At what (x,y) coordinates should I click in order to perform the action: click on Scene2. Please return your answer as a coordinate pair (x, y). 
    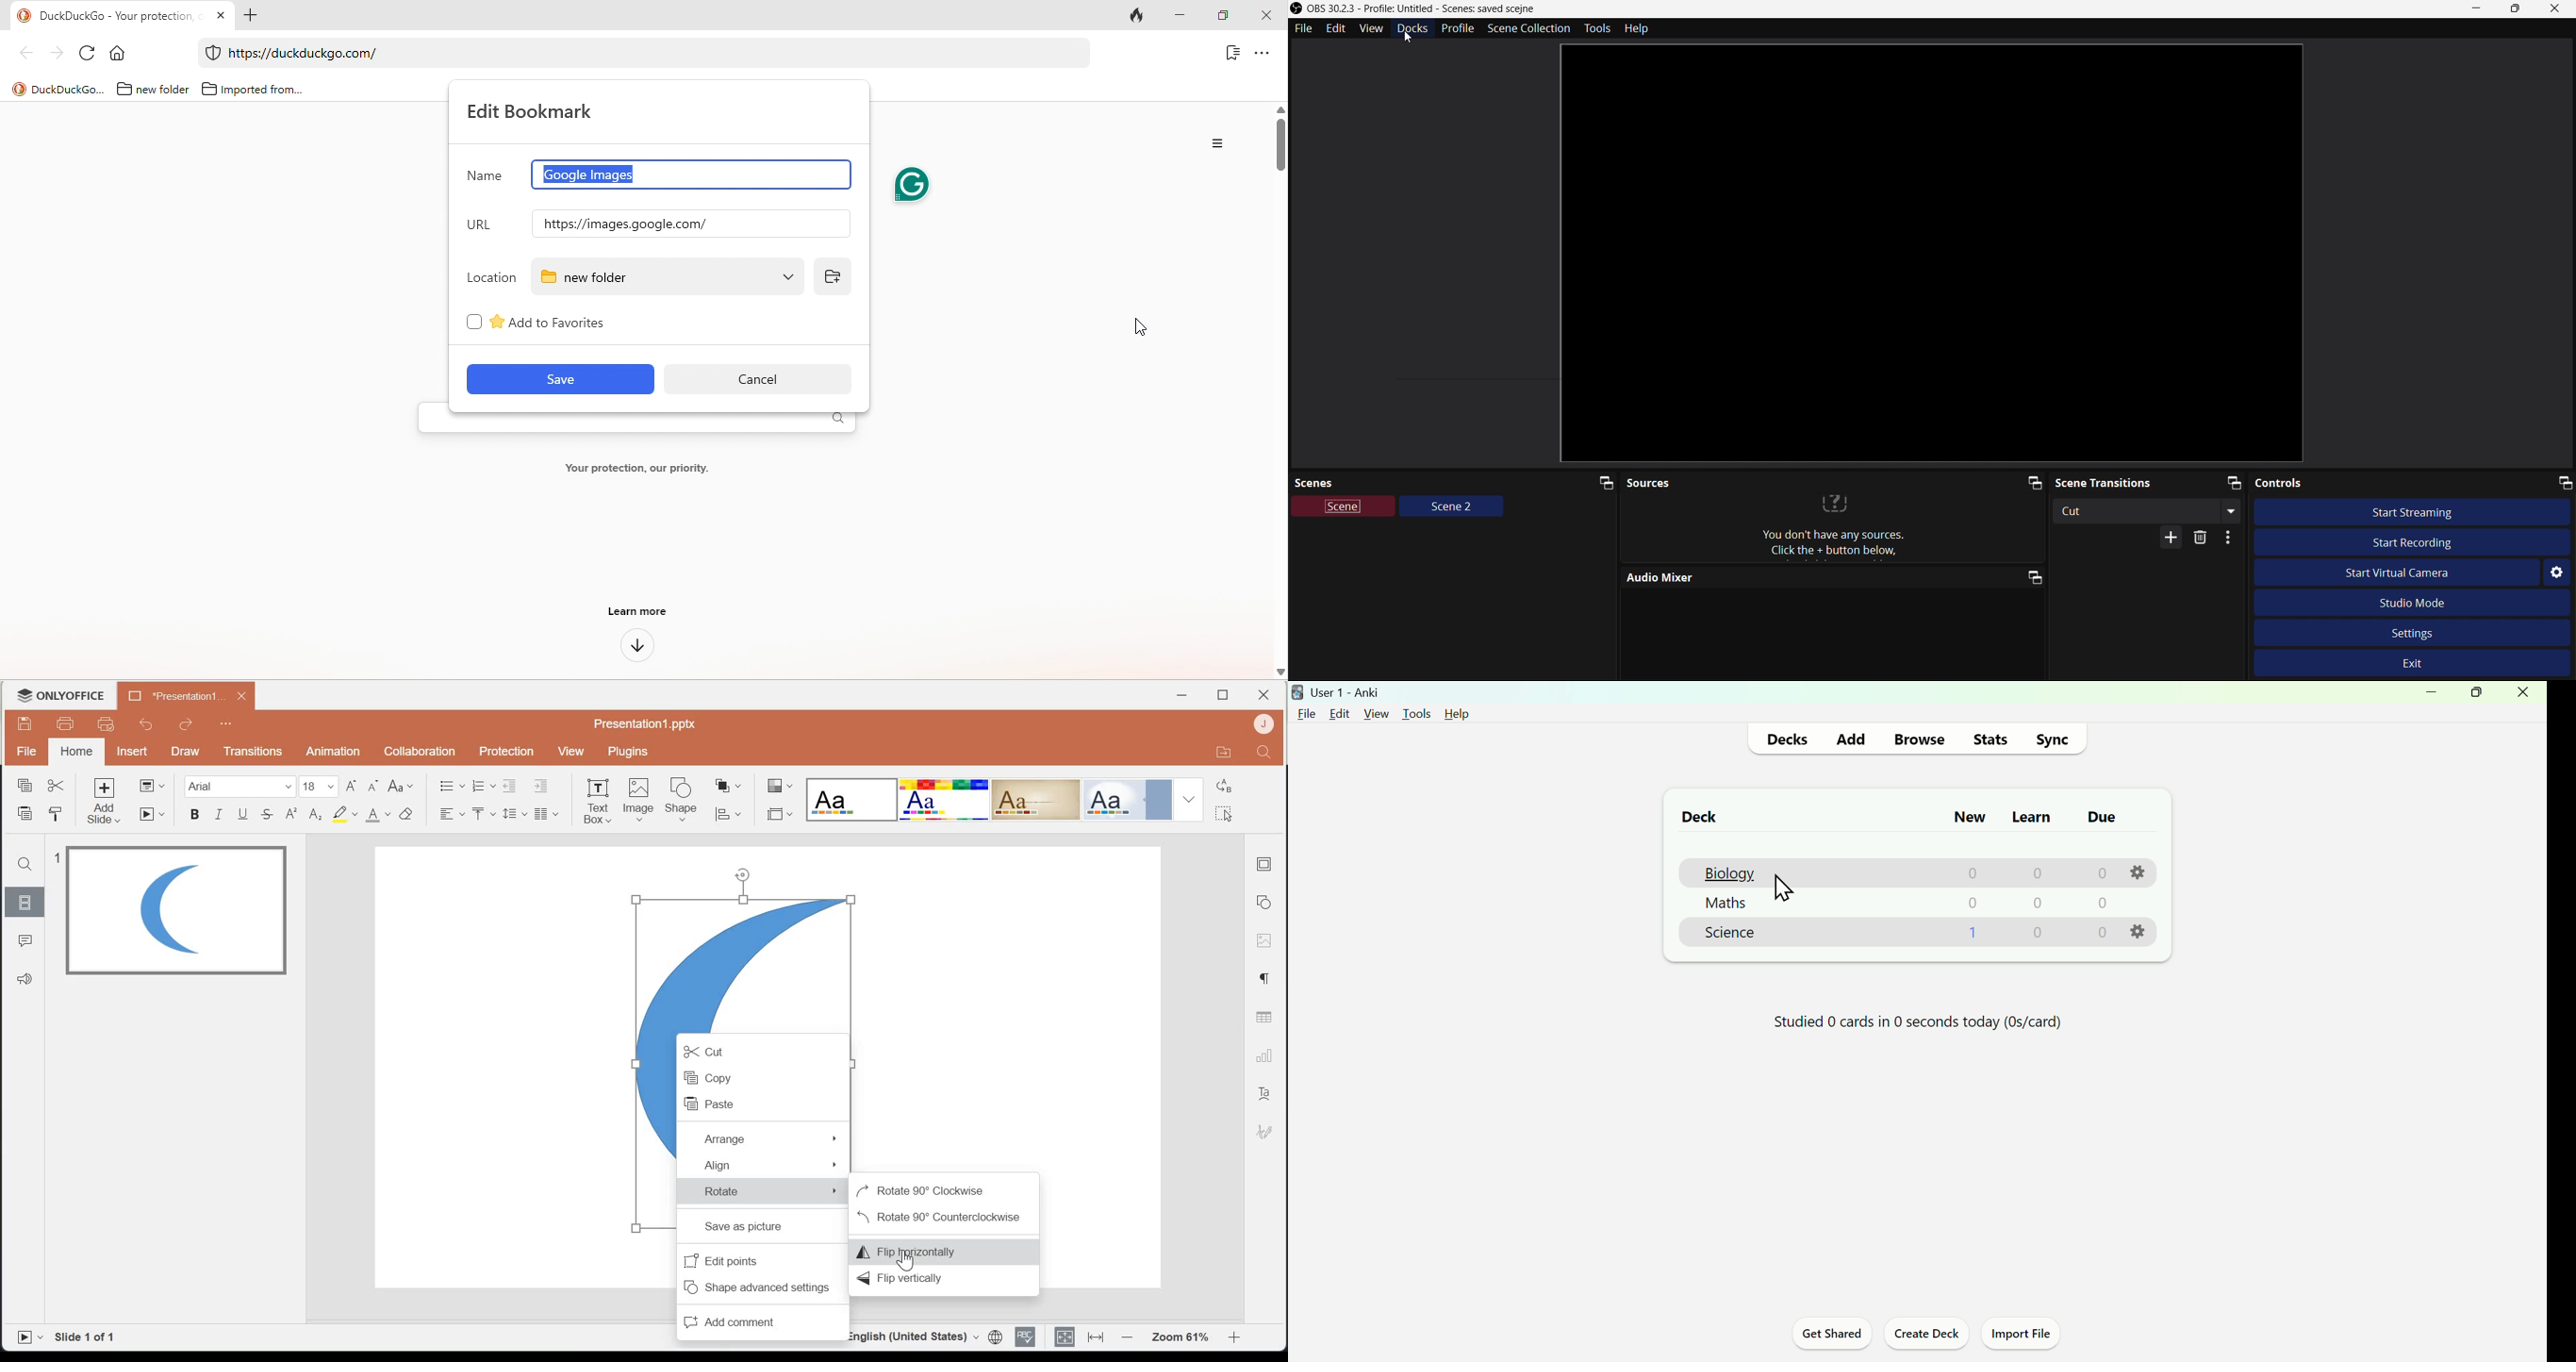
    Looking at the image, I should click on (1452, 509).